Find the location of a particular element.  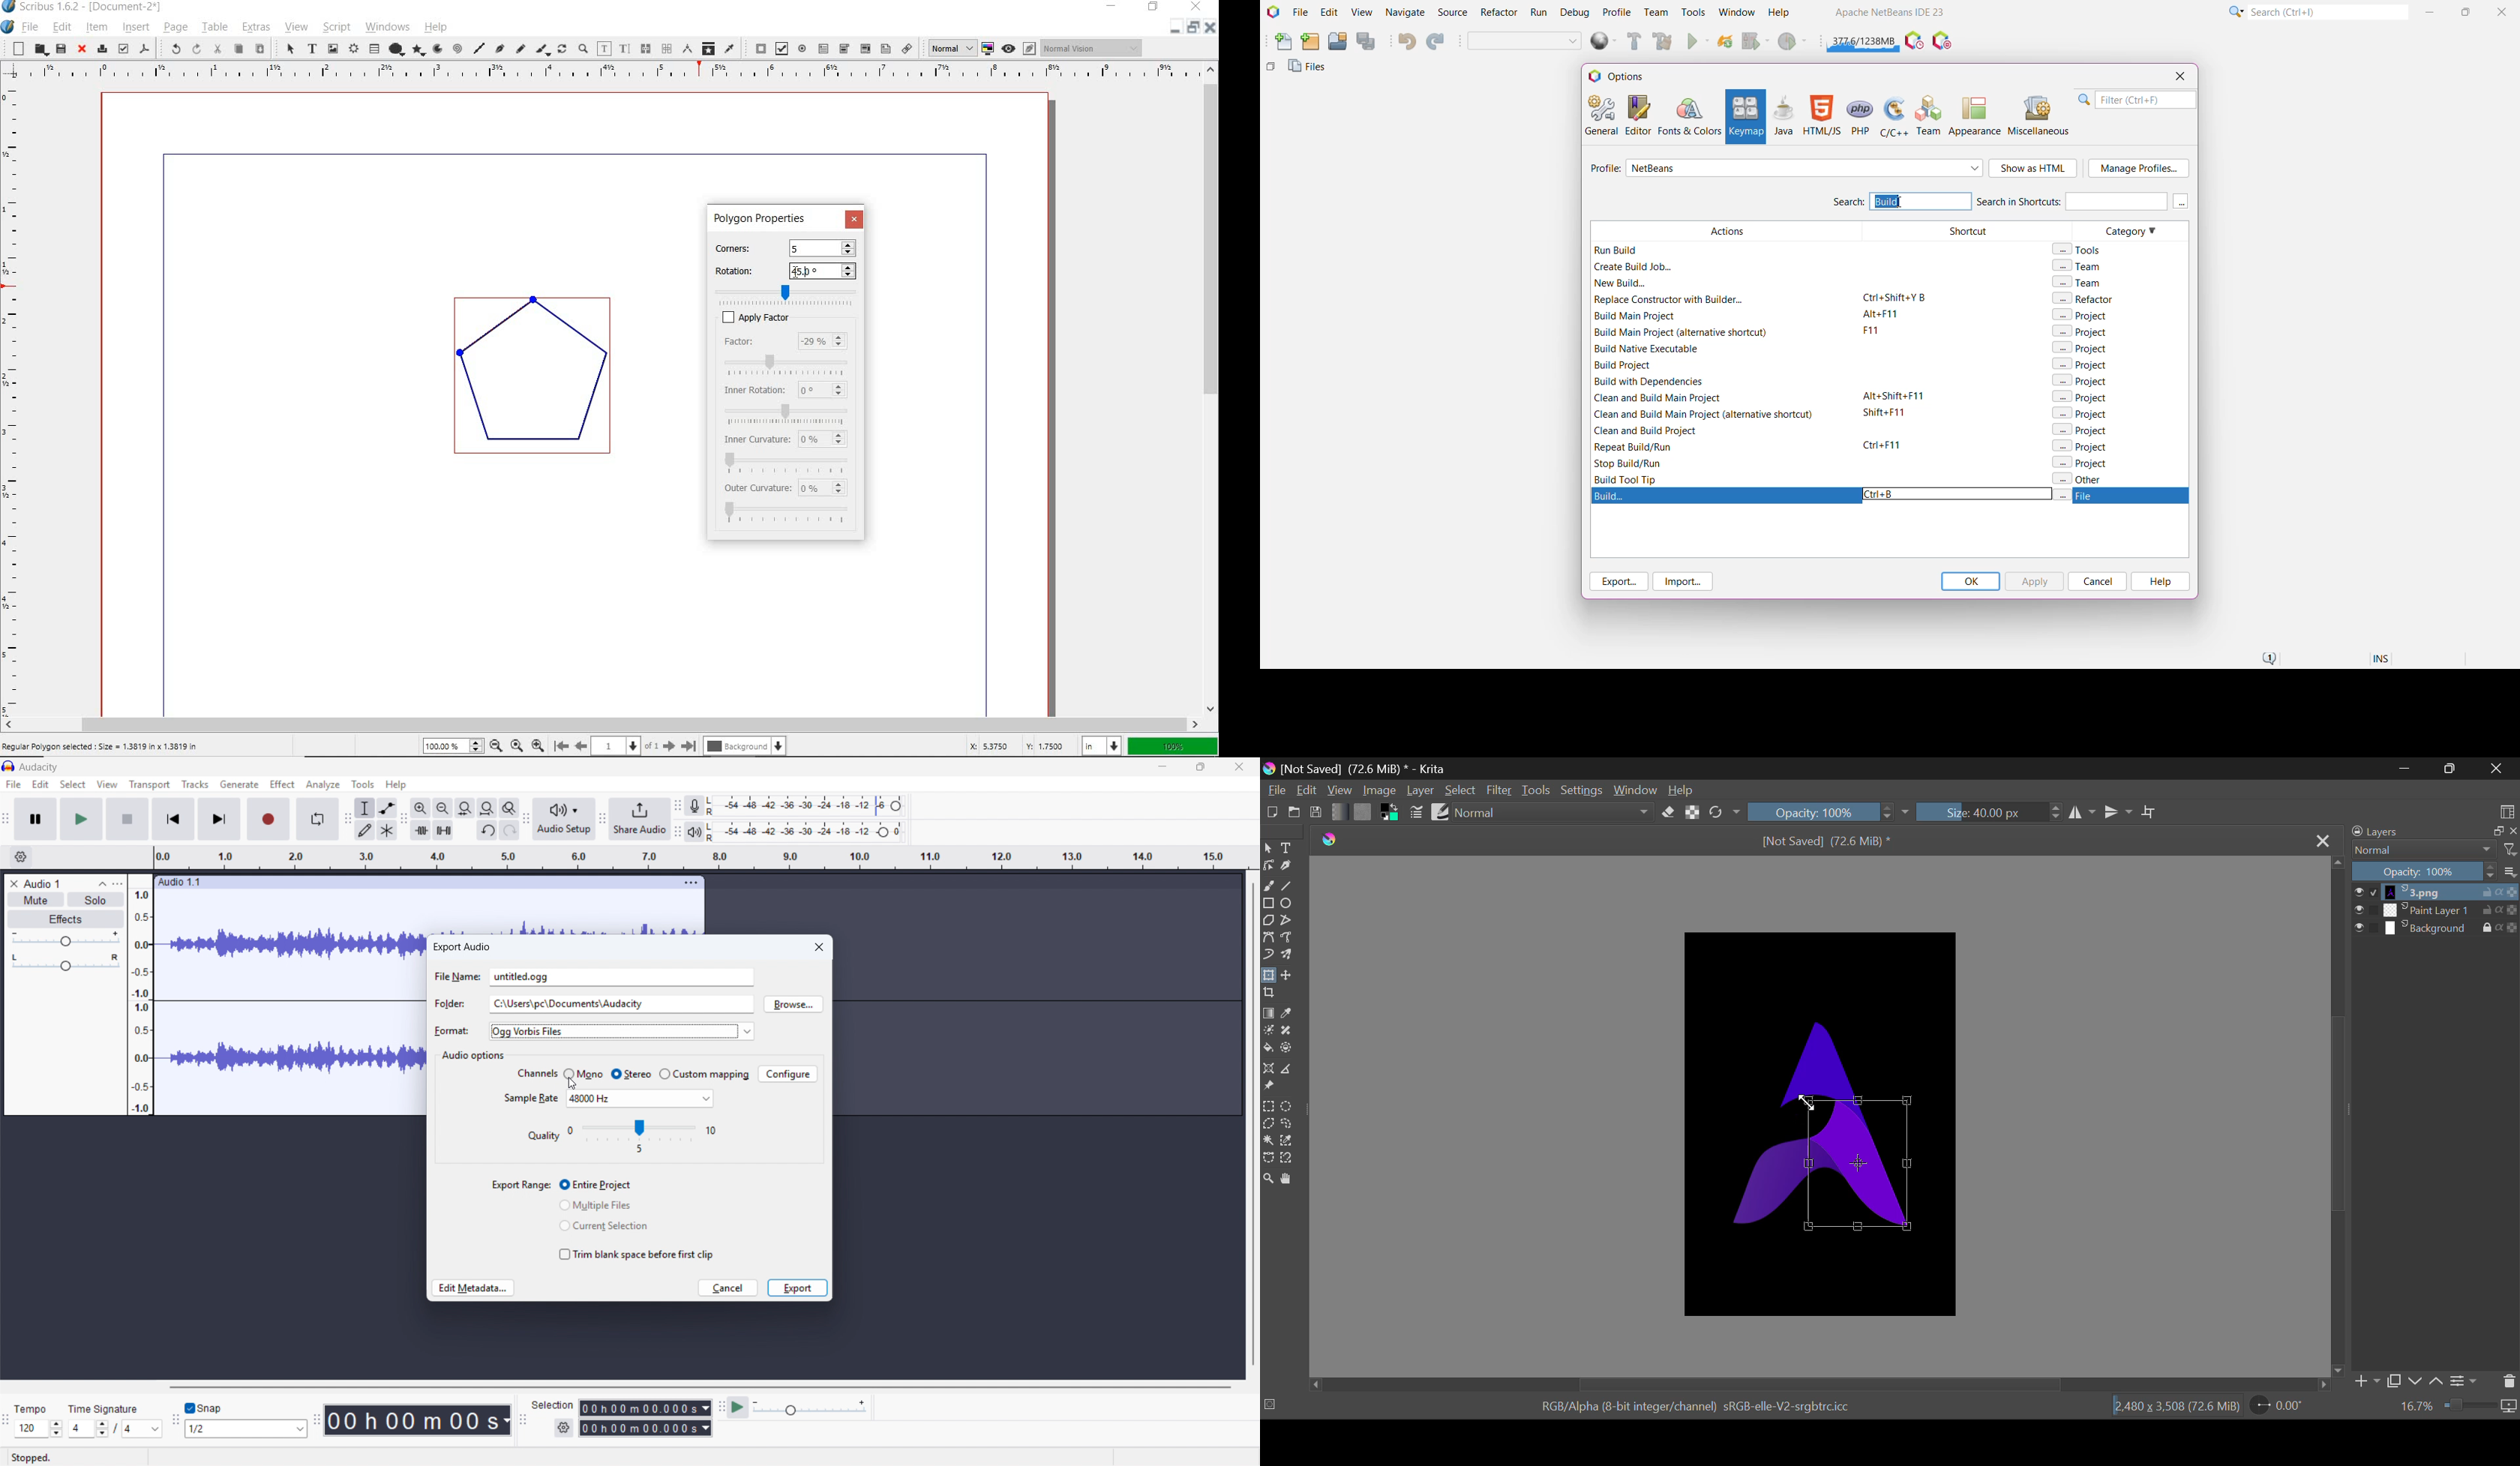

zoom to is located at coordinates (516, 746).